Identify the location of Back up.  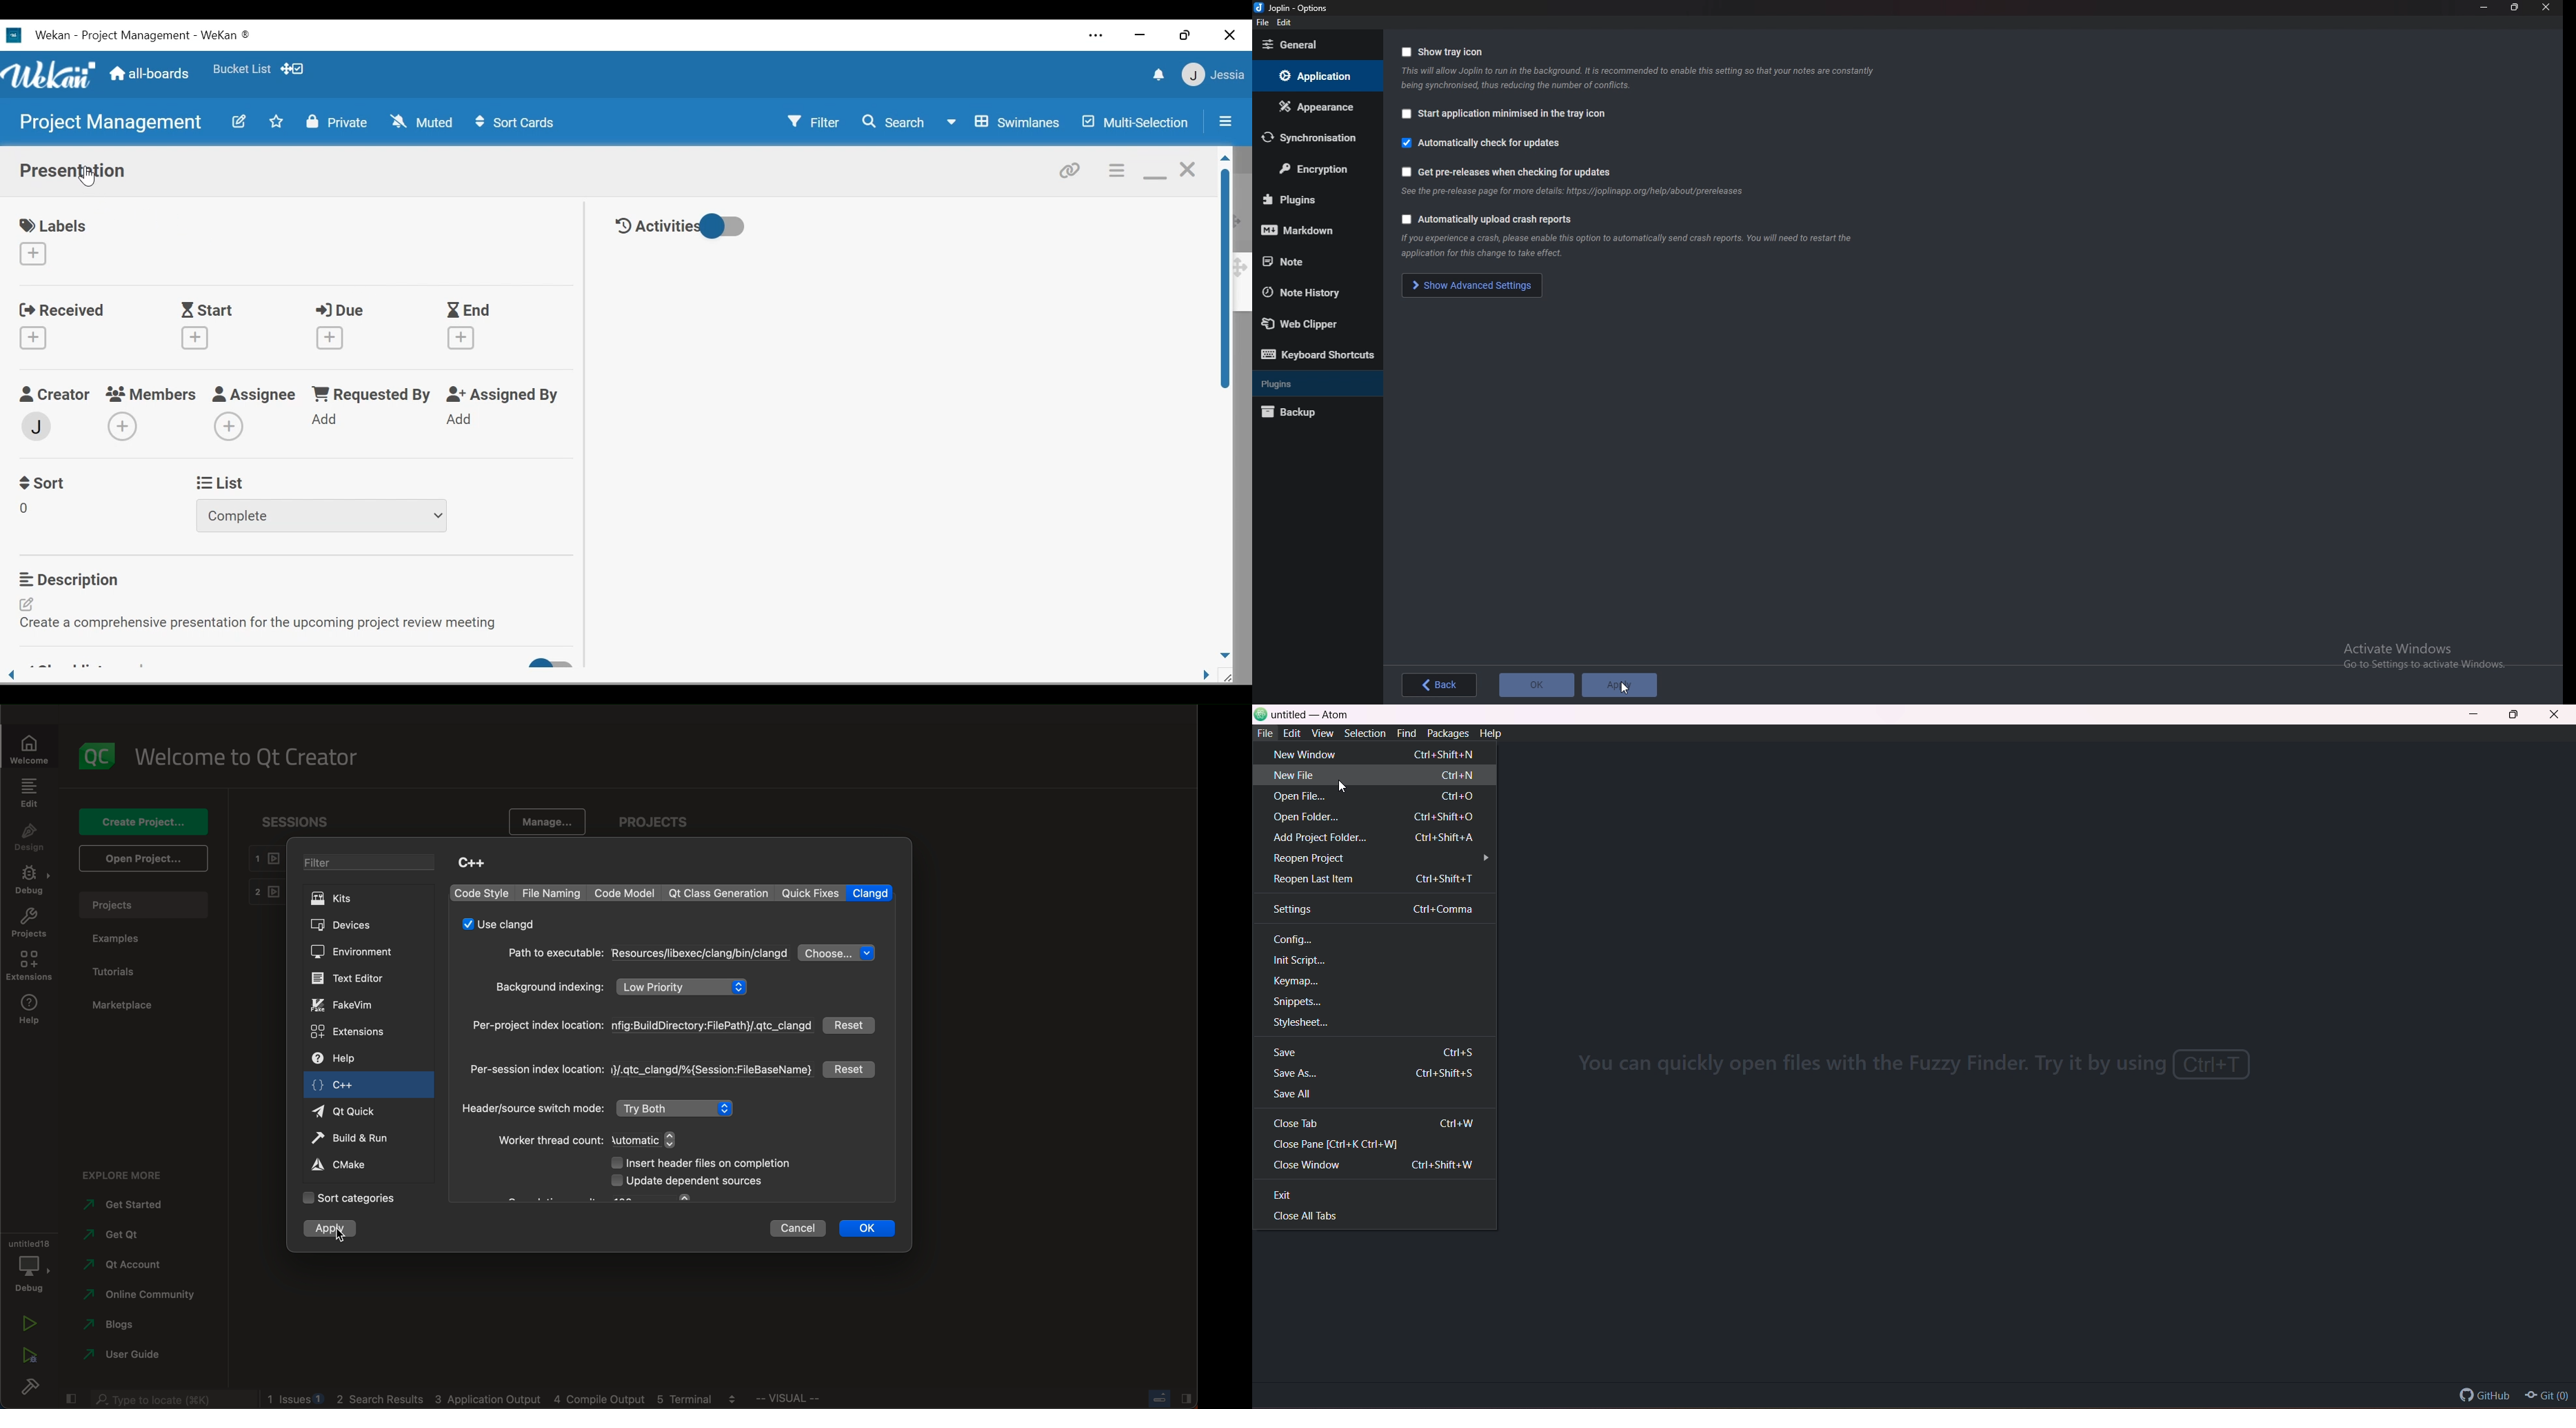
(1307, 412).